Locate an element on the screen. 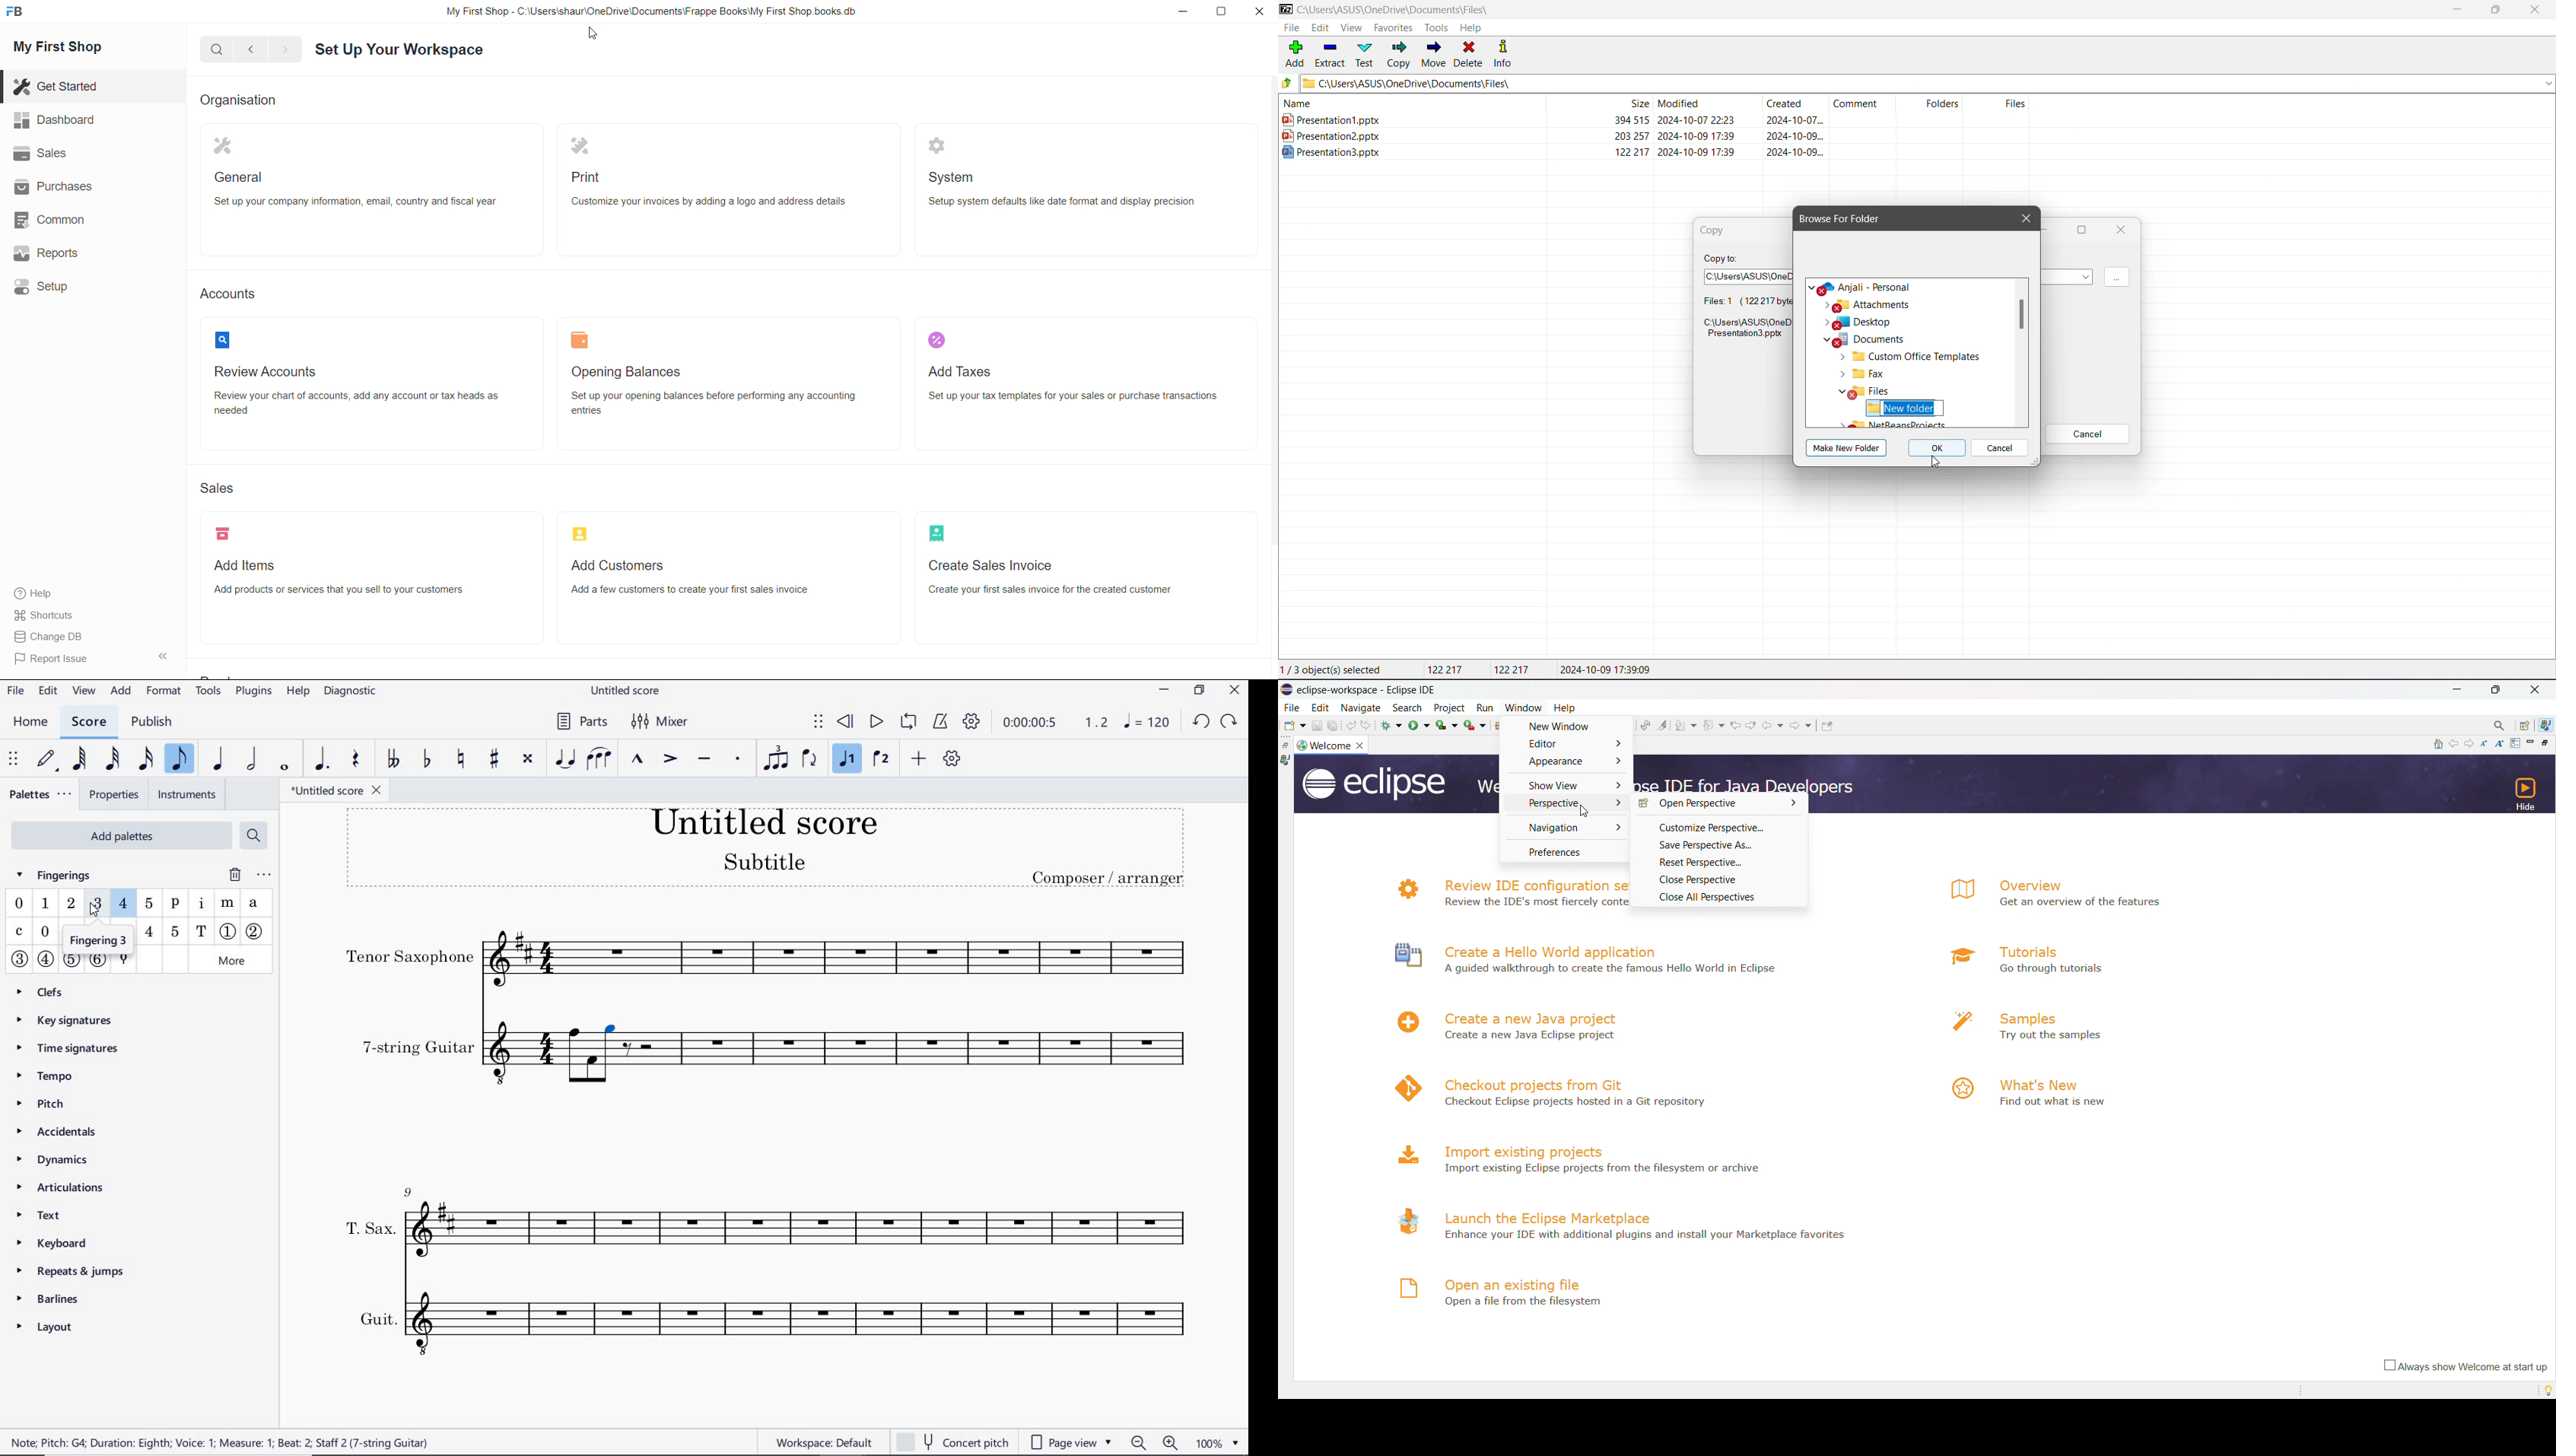  resize  is located at coordinates (1225, 13).